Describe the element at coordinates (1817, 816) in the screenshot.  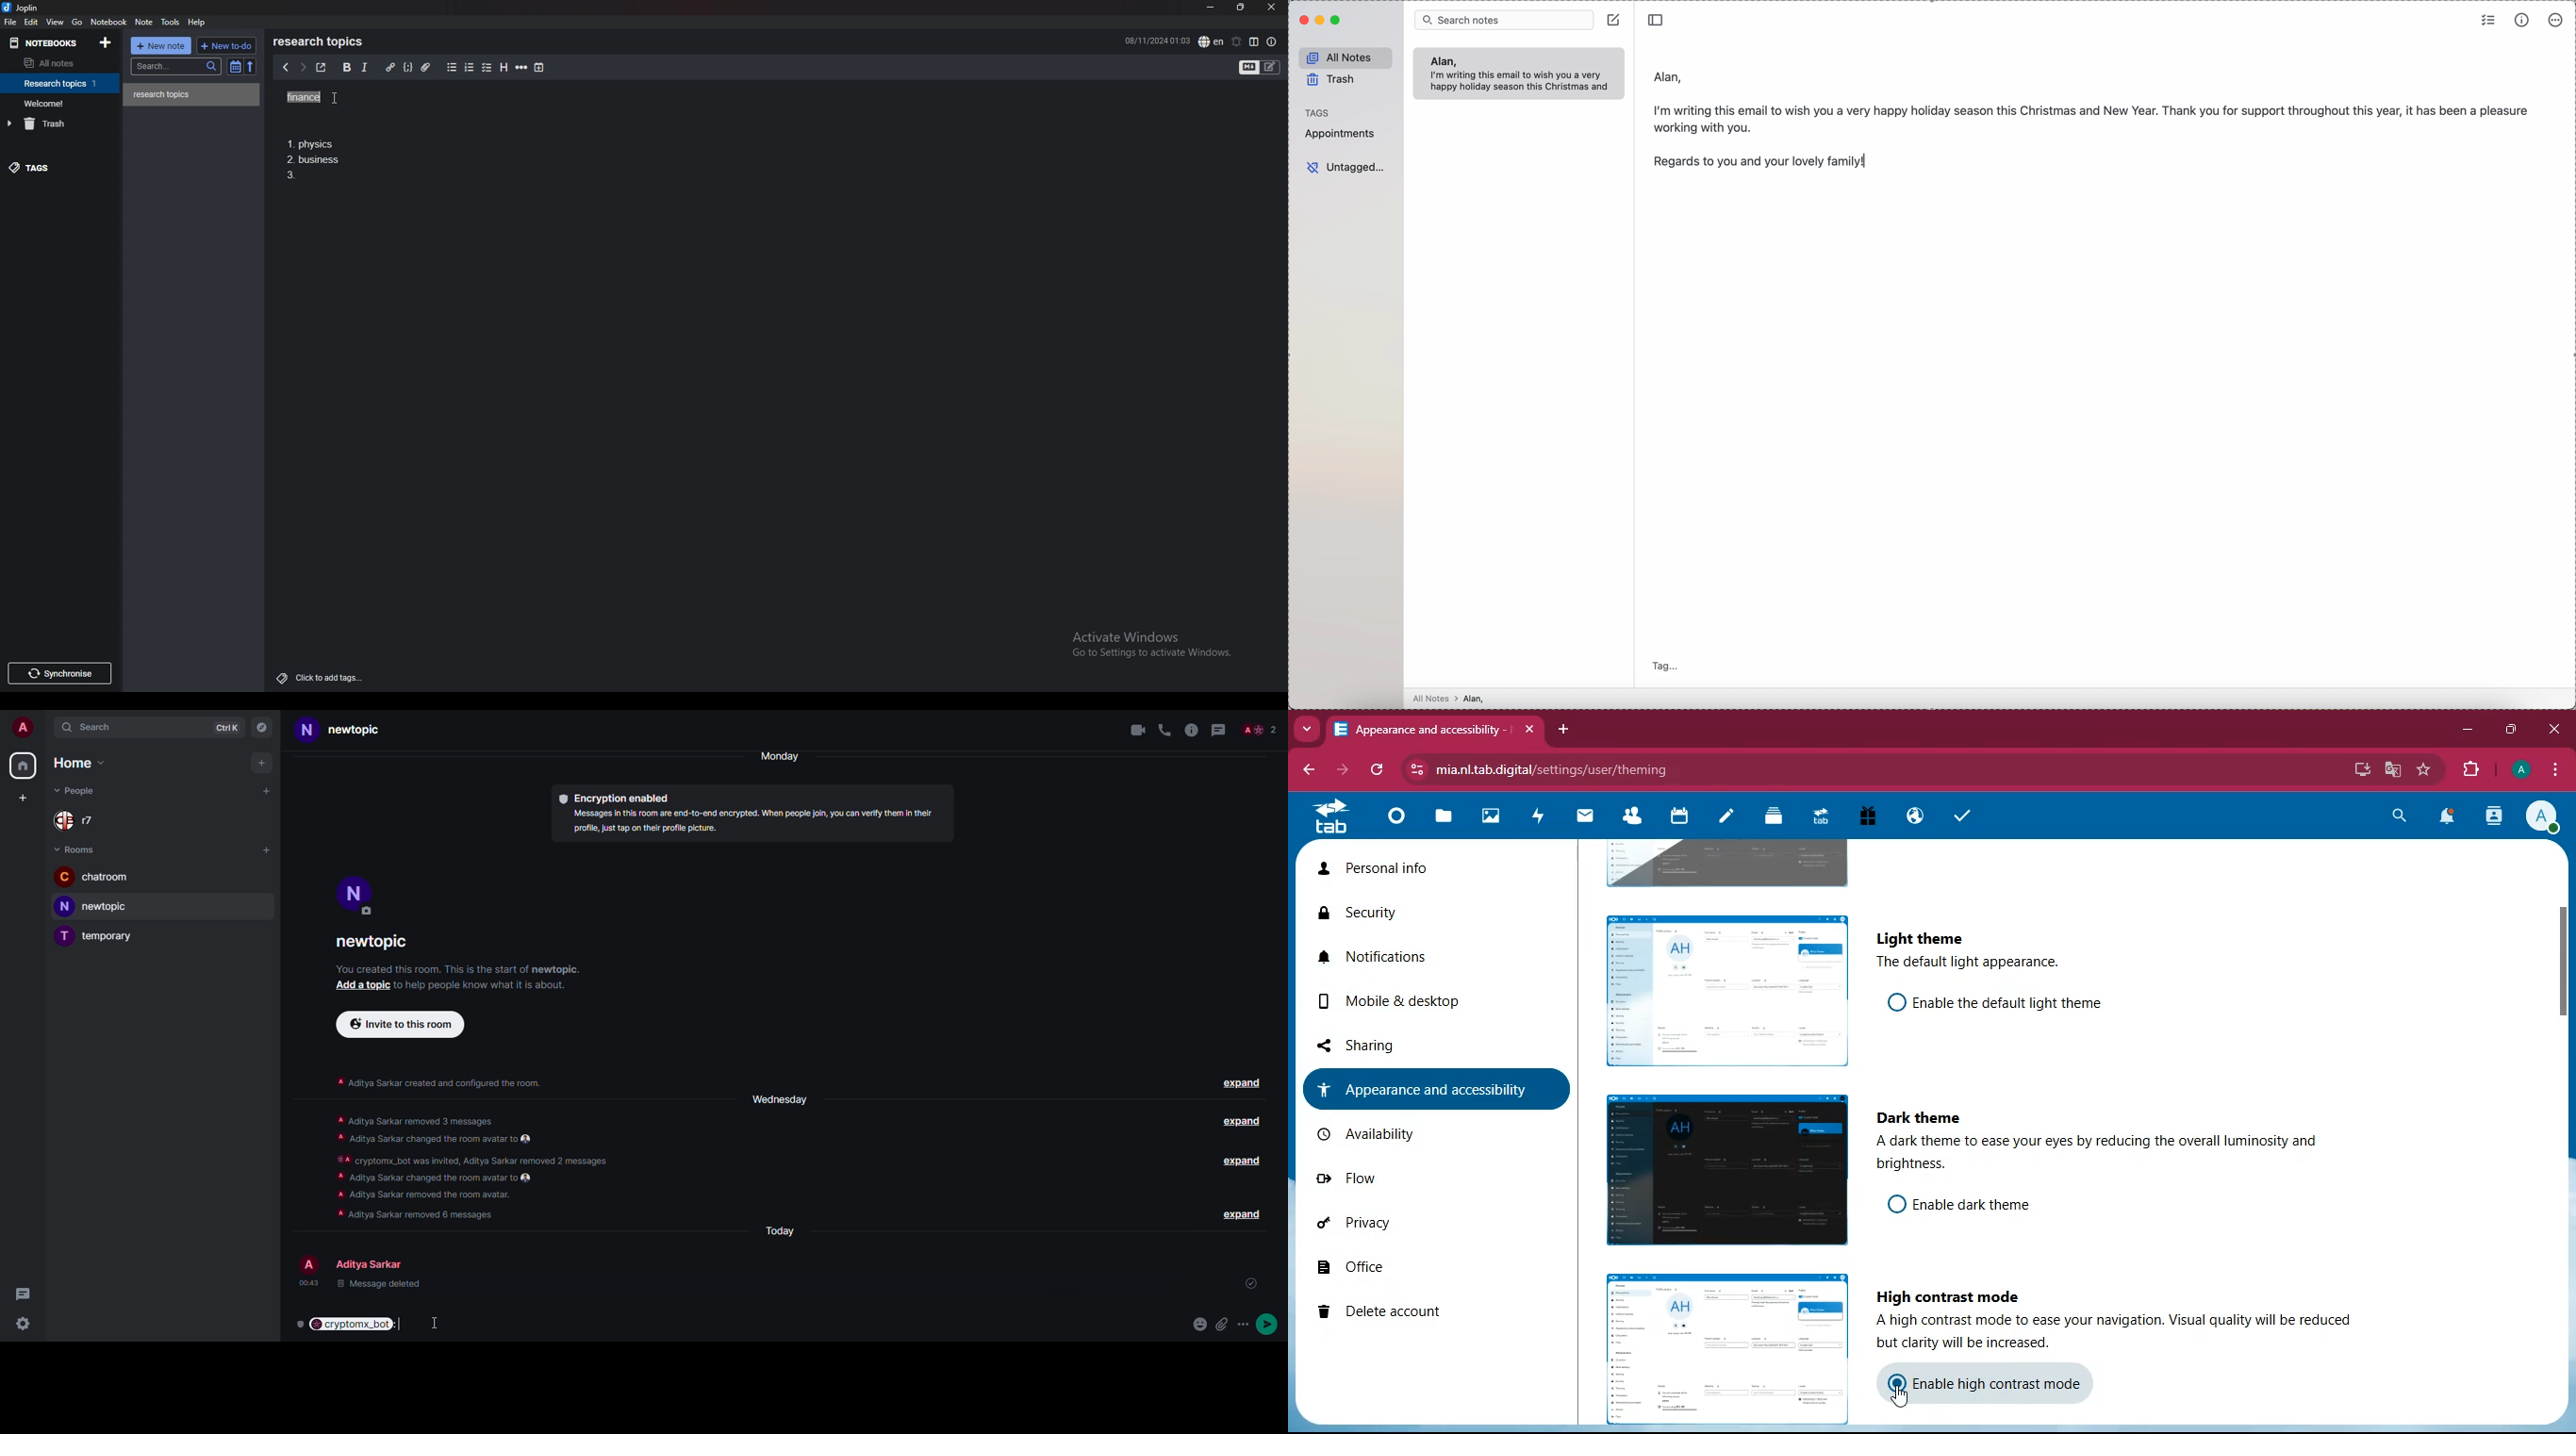
I see `tab` at that location.